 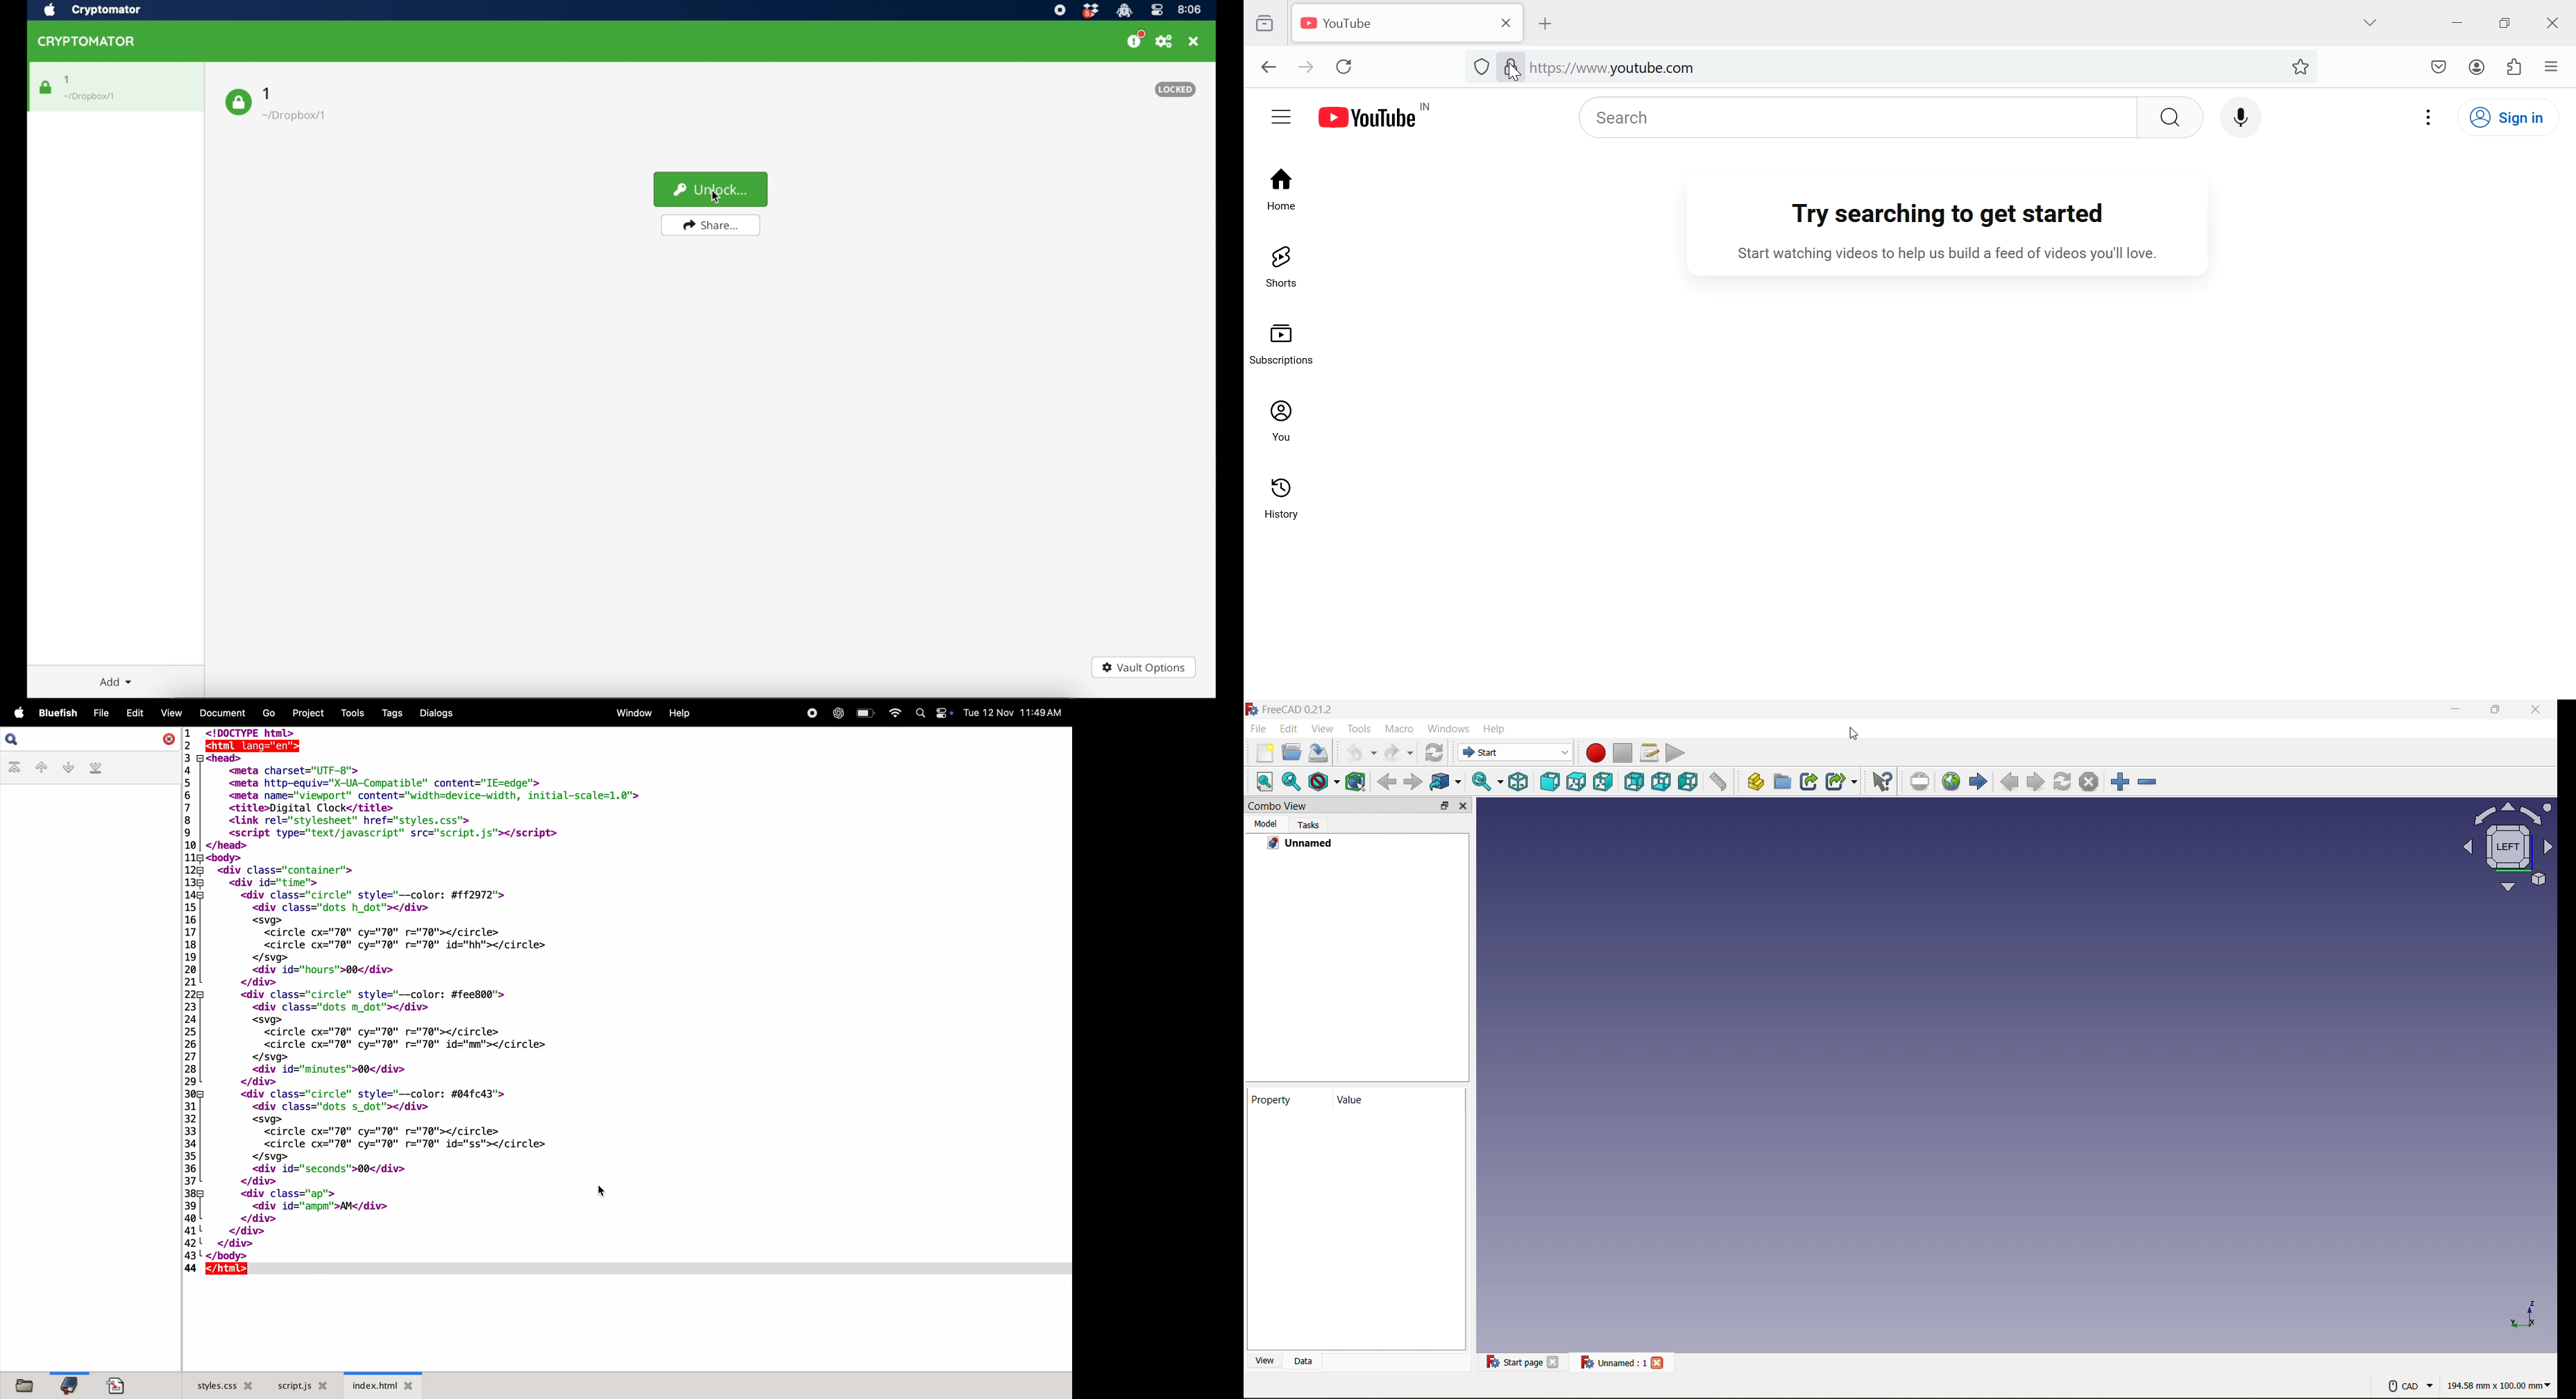 I want to click on Sign in, so click(x=2516, y=117).